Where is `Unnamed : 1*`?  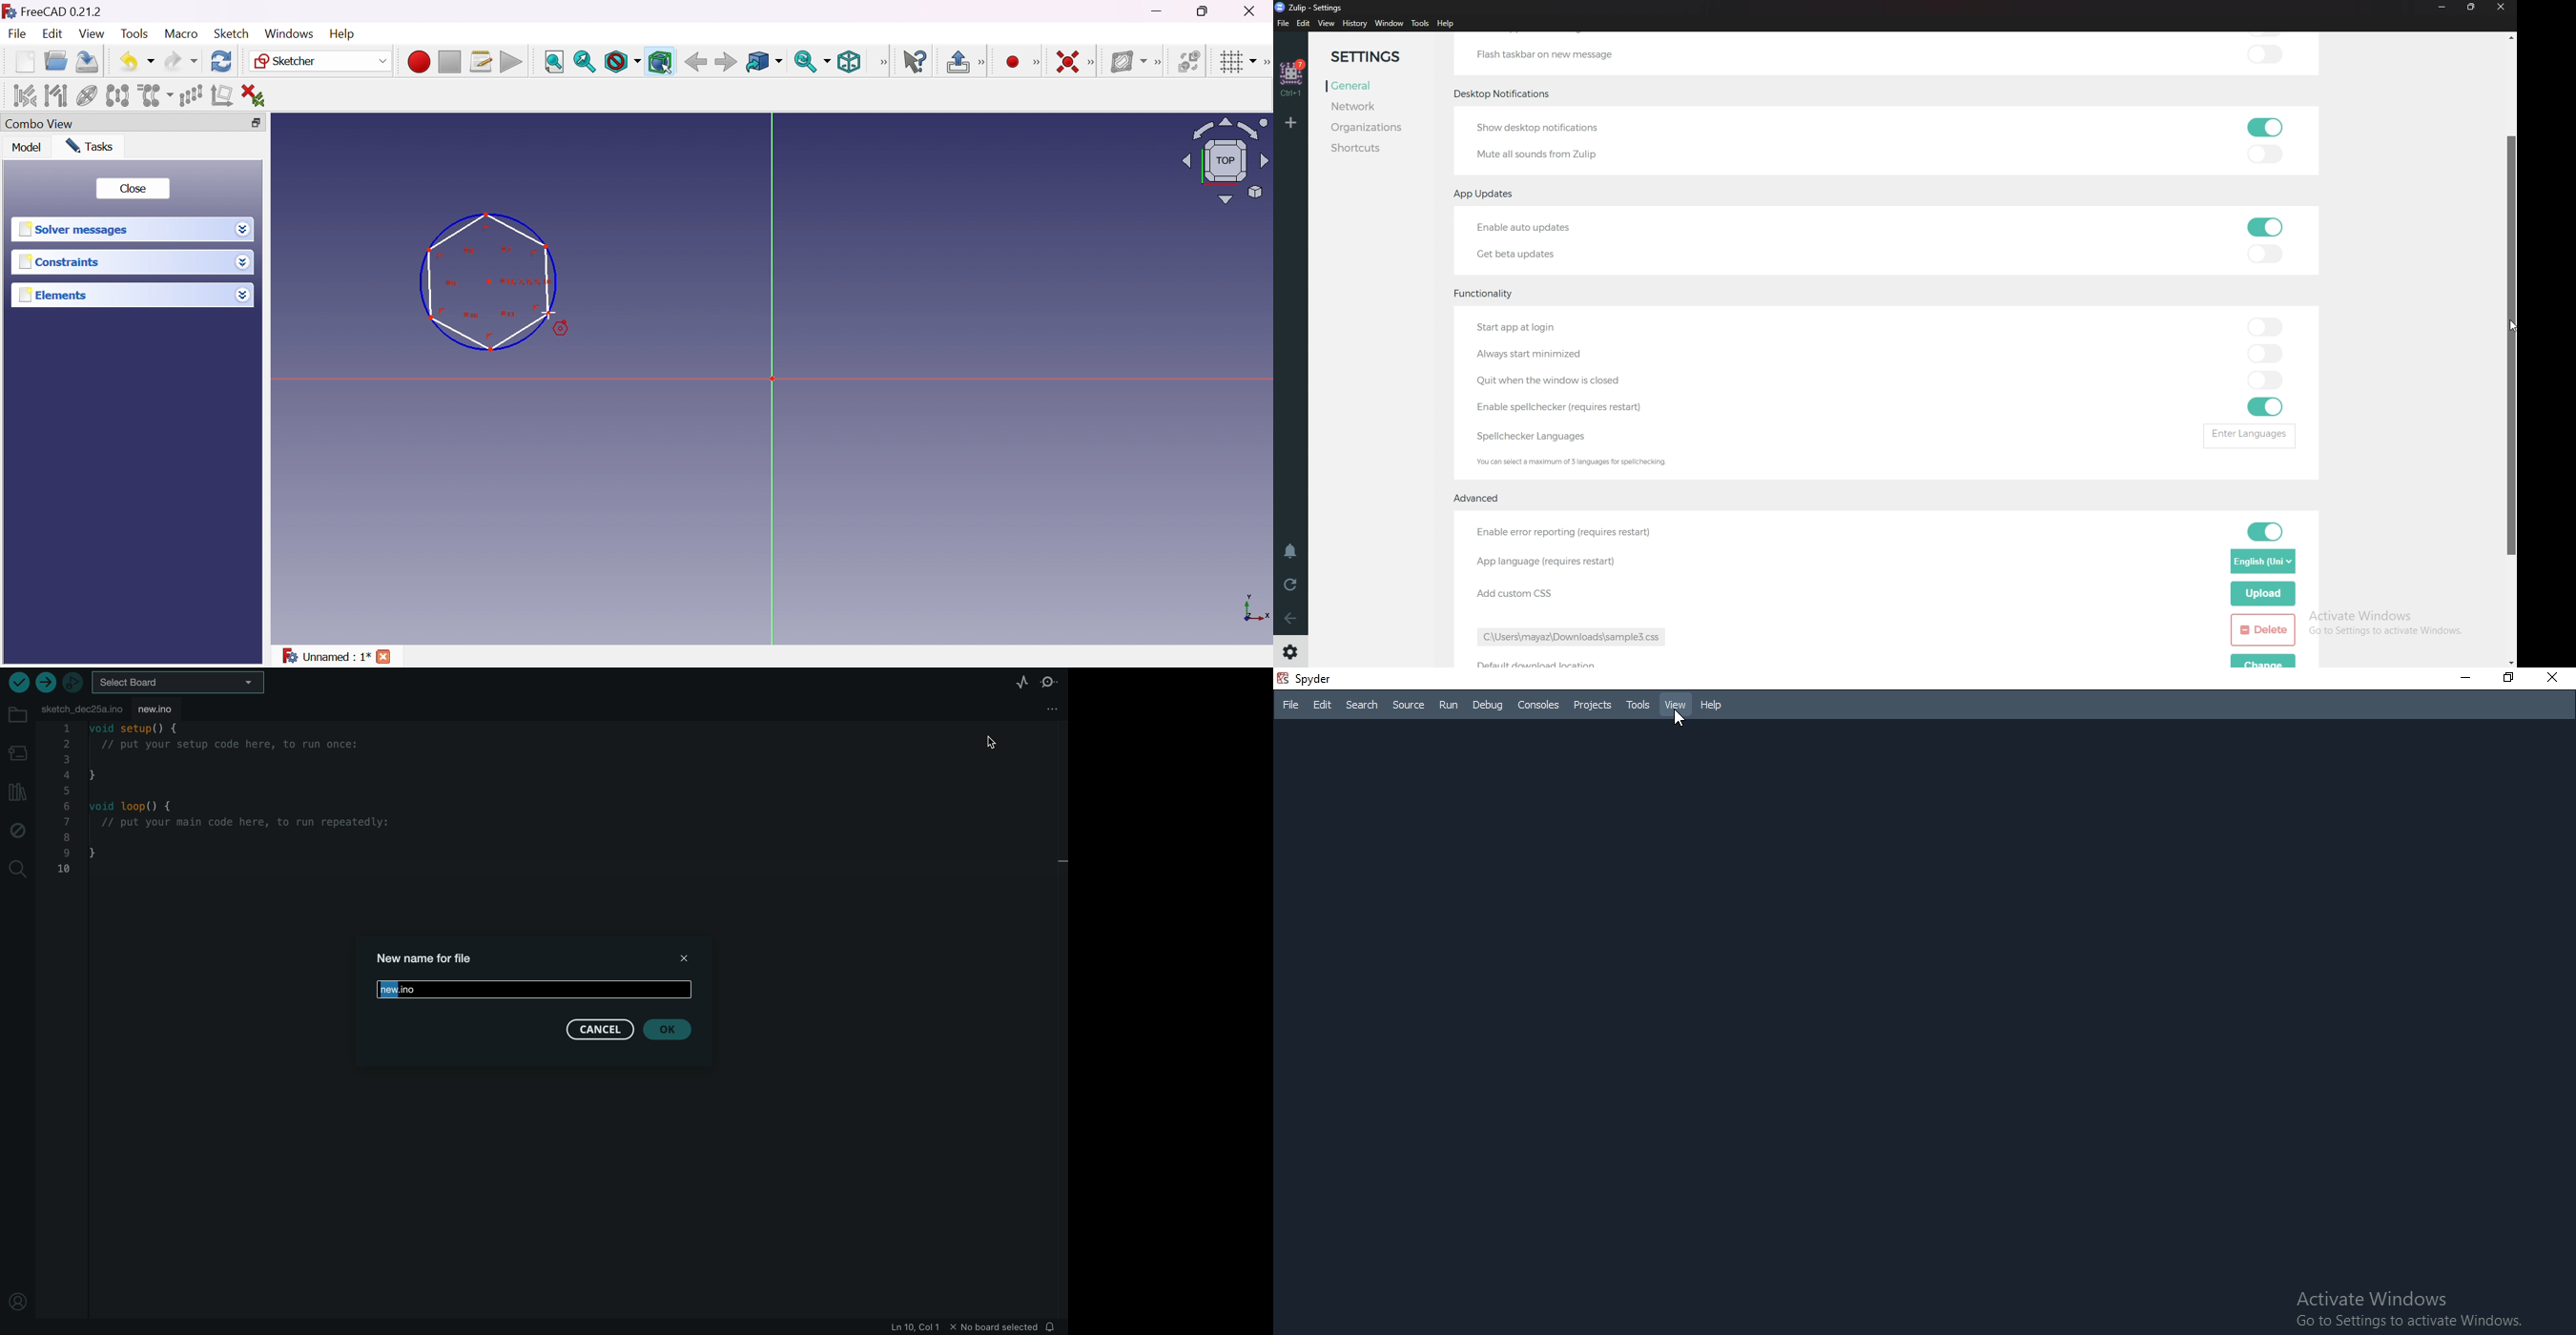
Unnamed : 1* is located at coordinates (327, 657).